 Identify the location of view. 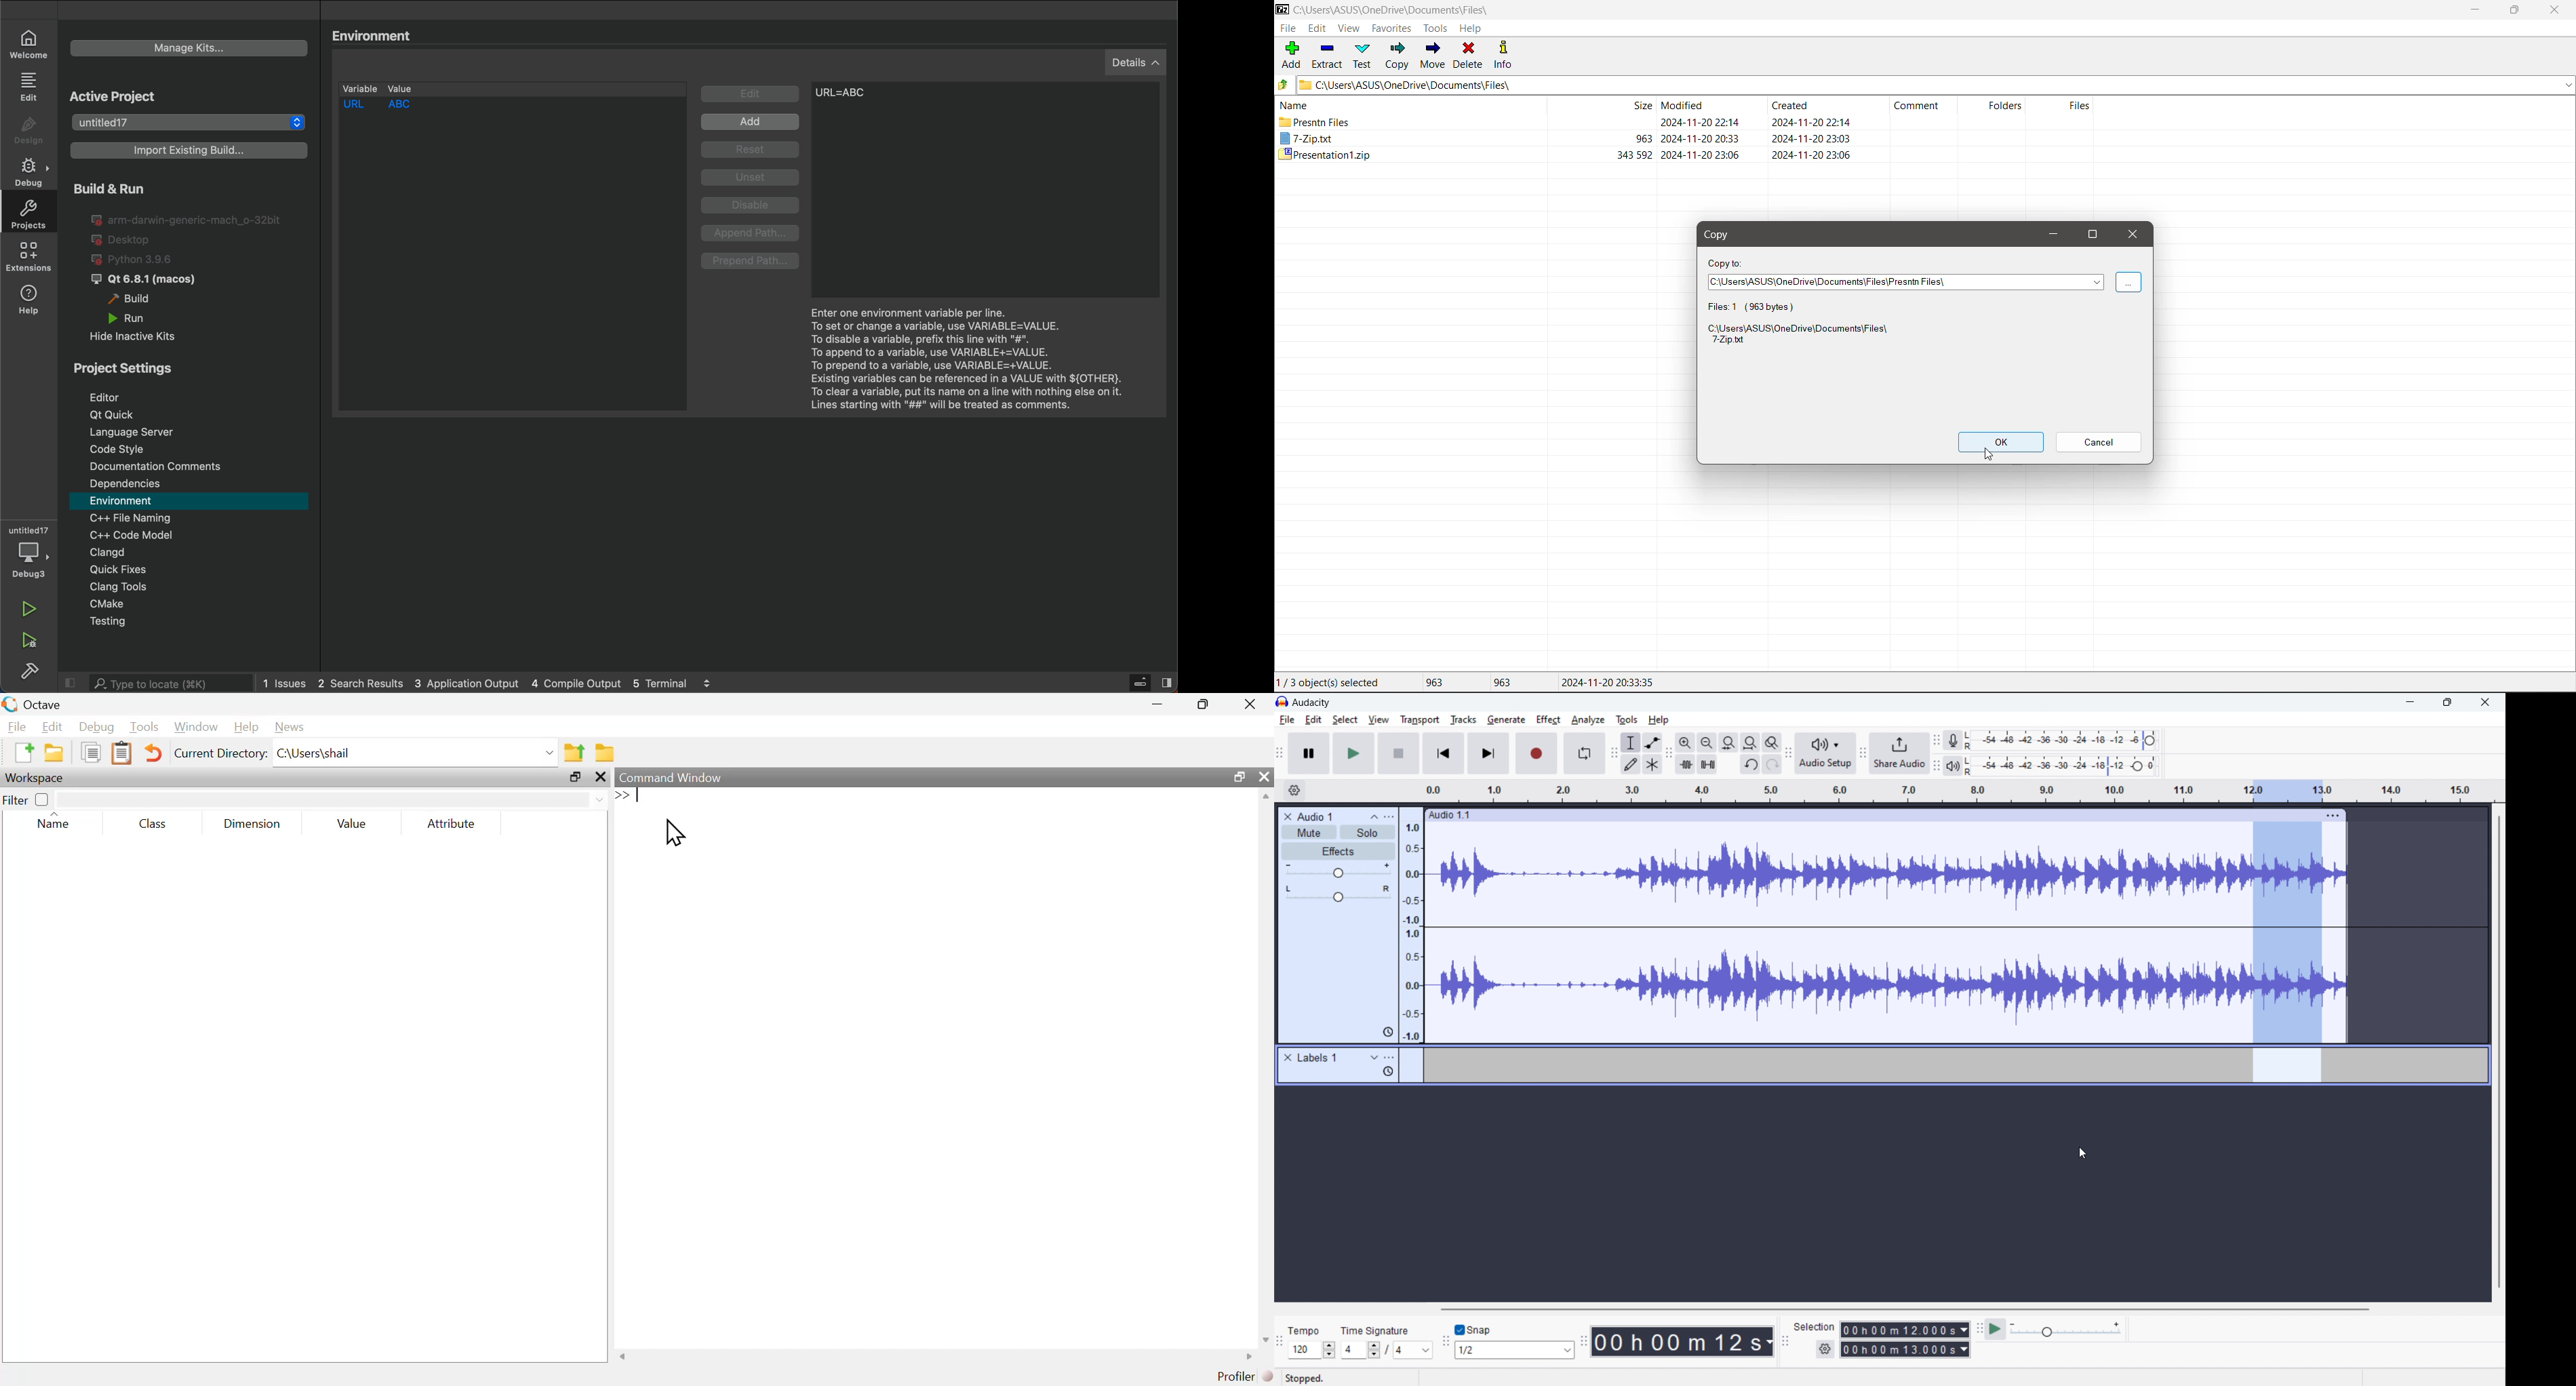
(1379, 719).